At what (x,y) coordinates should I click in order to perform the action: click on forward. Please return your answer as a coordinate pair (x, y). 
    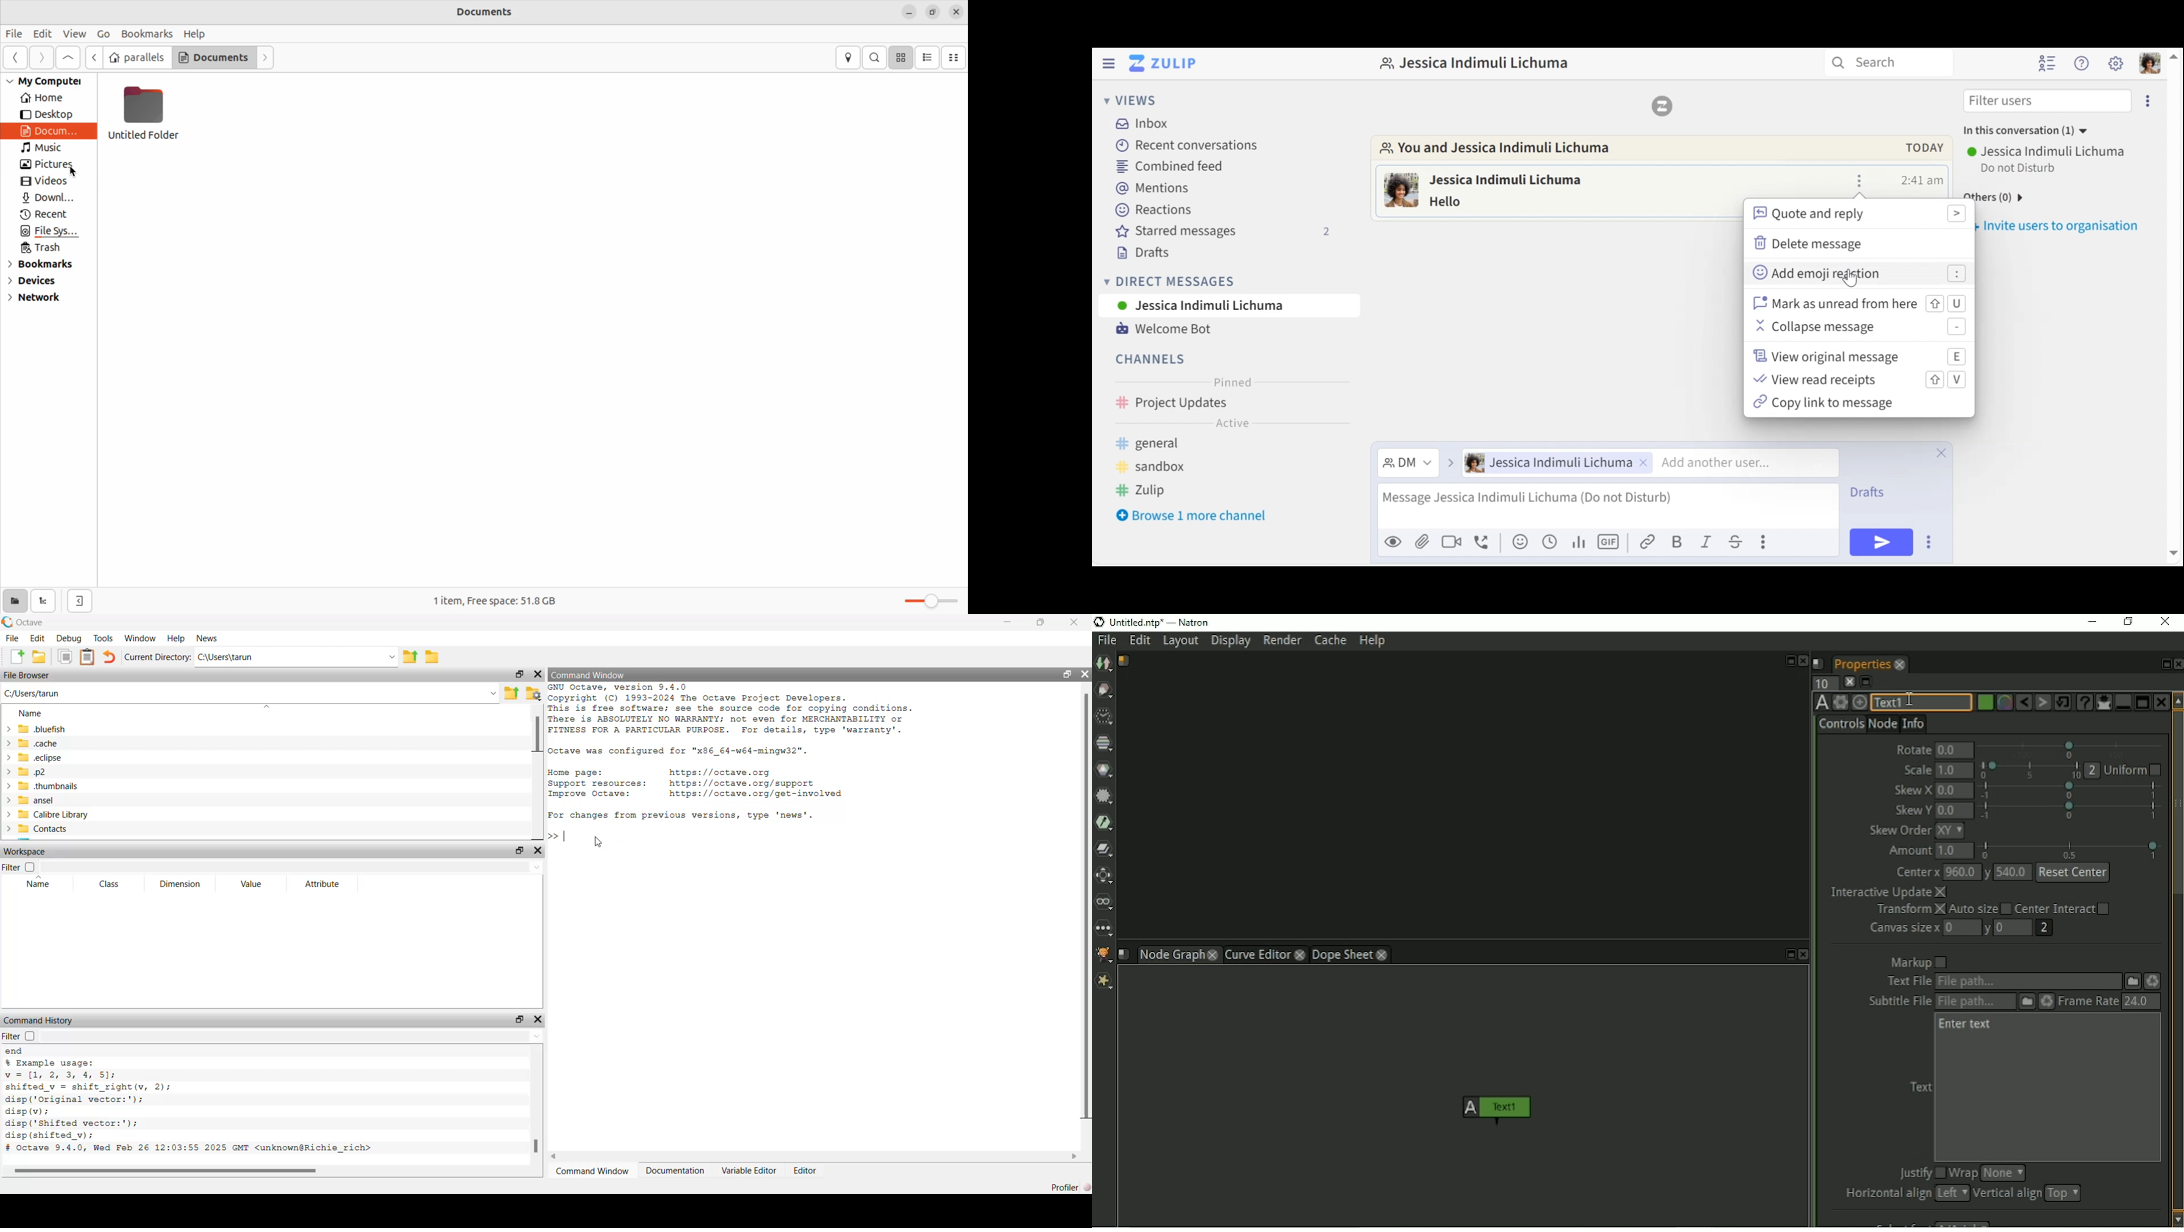
    Looking at the image, I should click on (266, 58).